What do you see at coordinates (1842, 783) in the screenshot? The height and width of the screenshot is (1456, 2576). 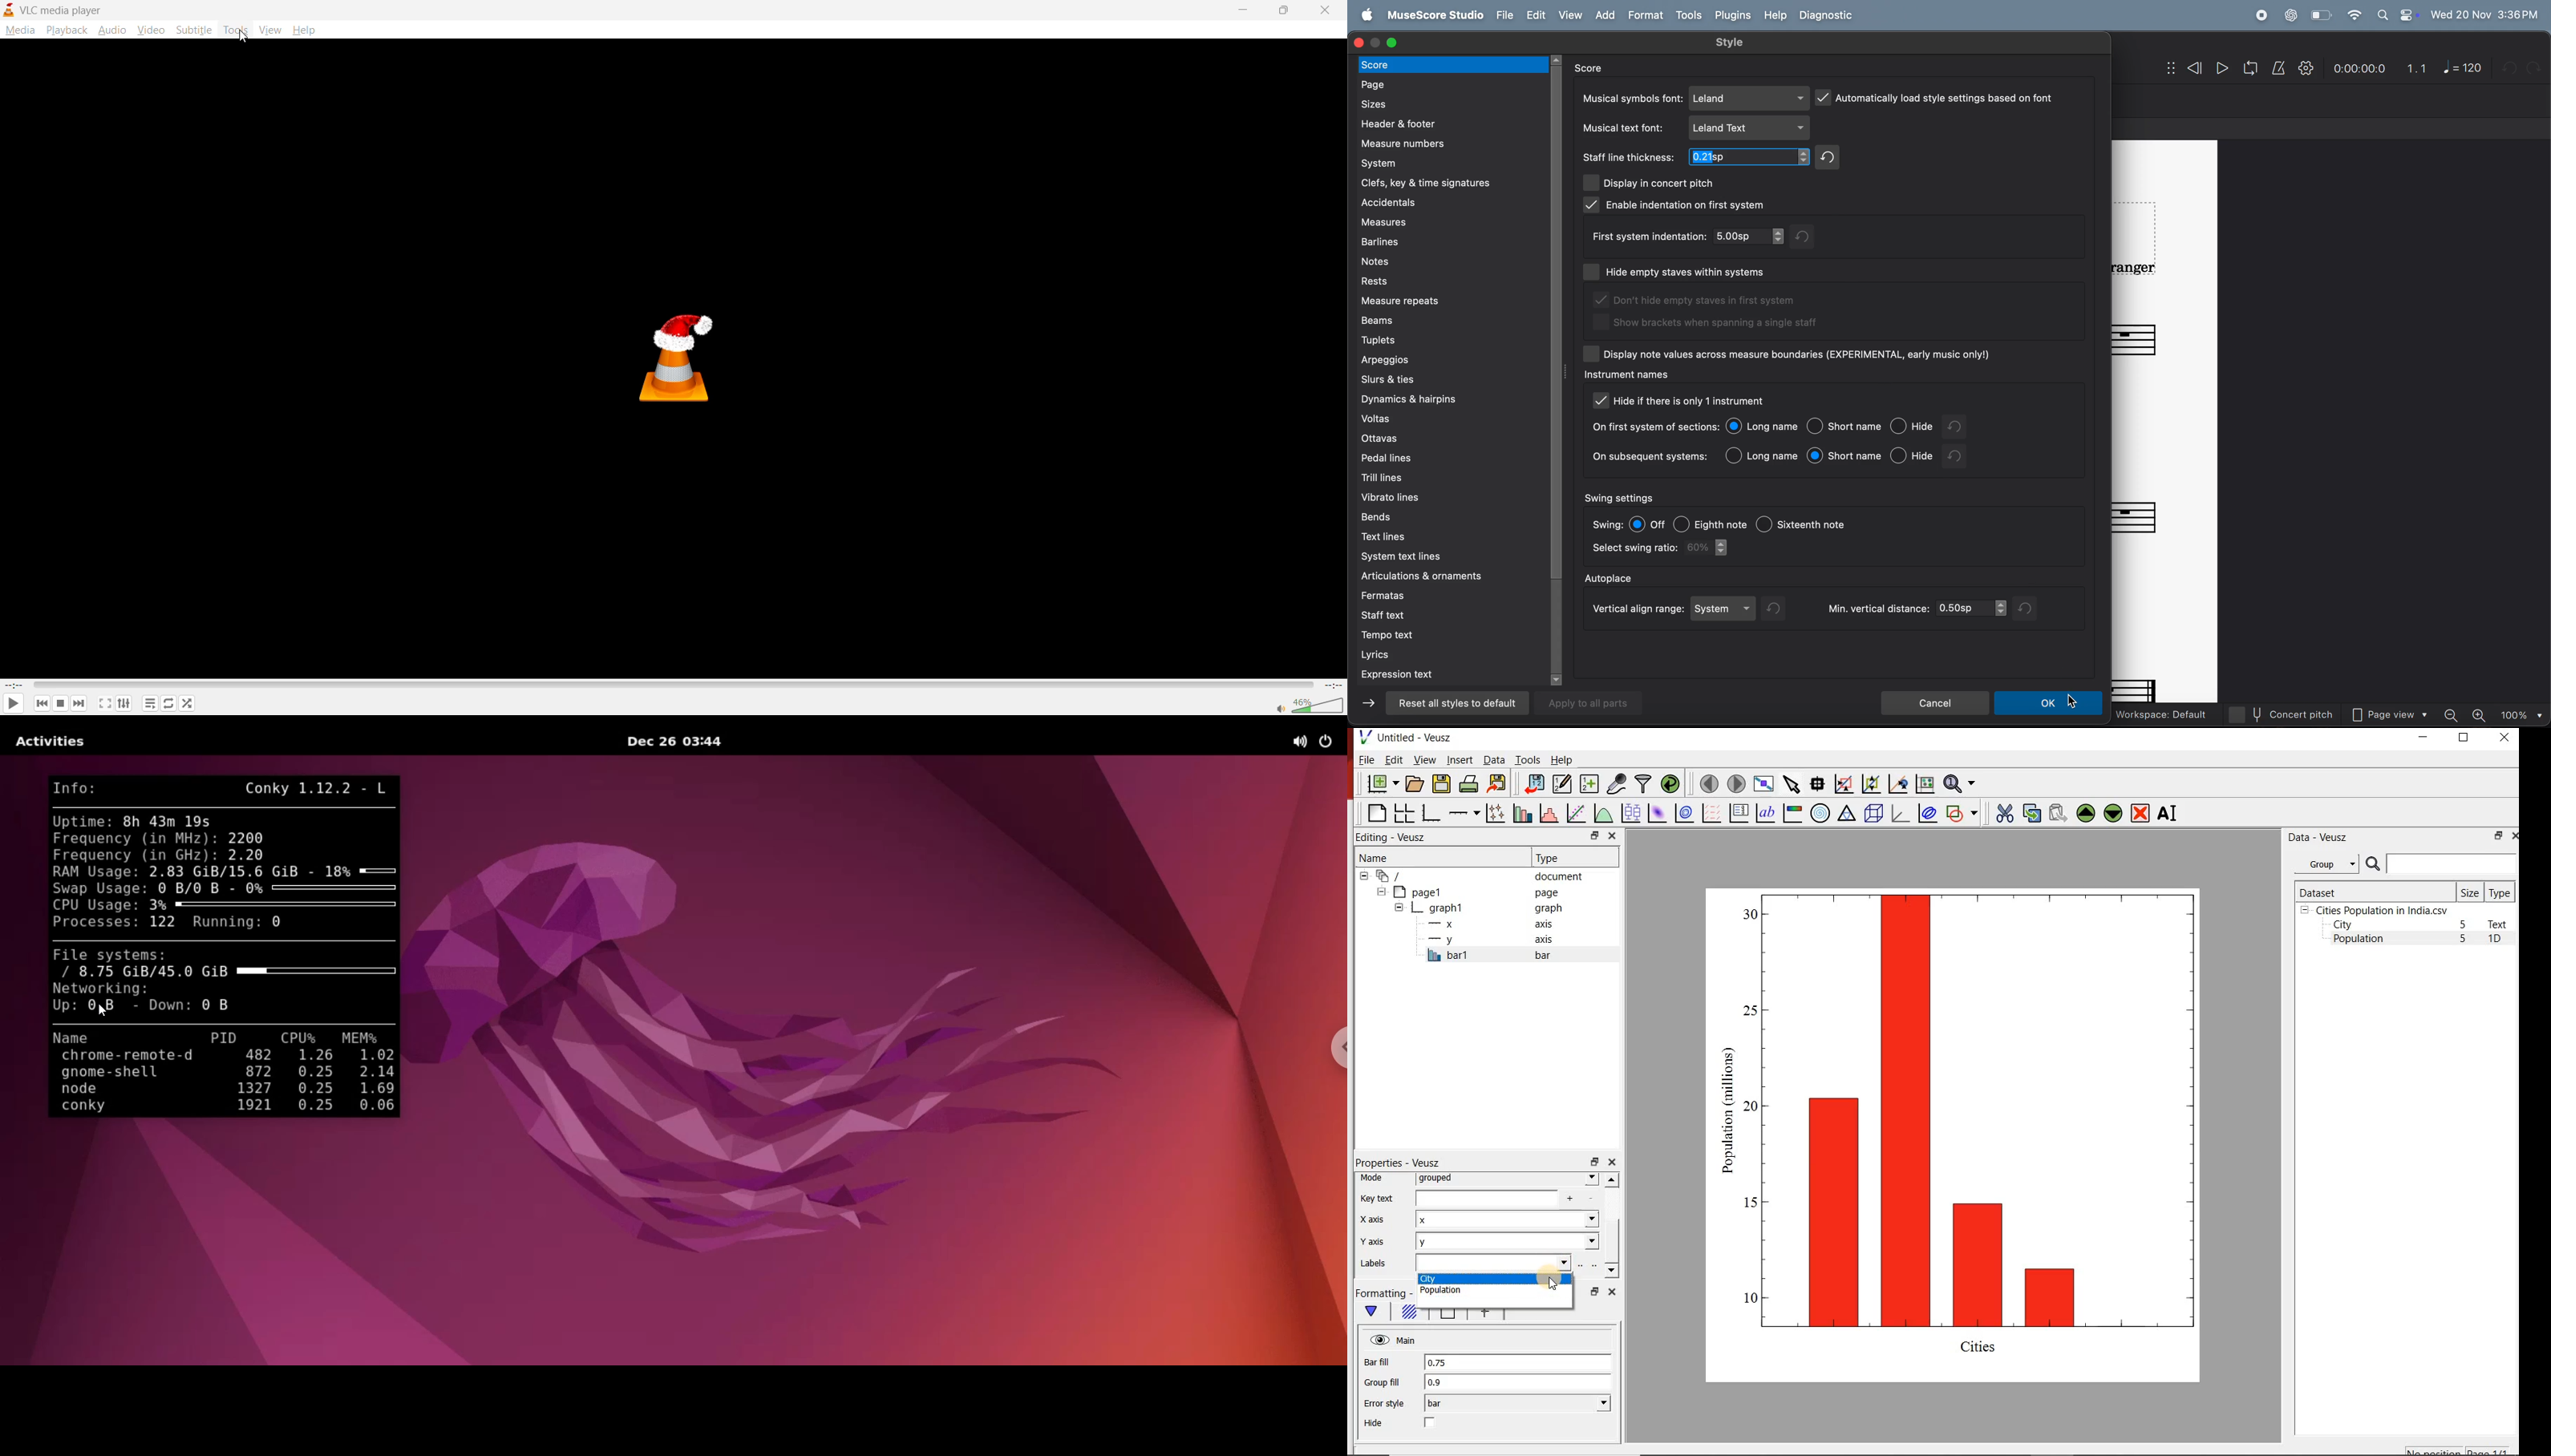 I see `click or draw a rectangle to zoom graph indexes` at bounding box center [1842, 783].